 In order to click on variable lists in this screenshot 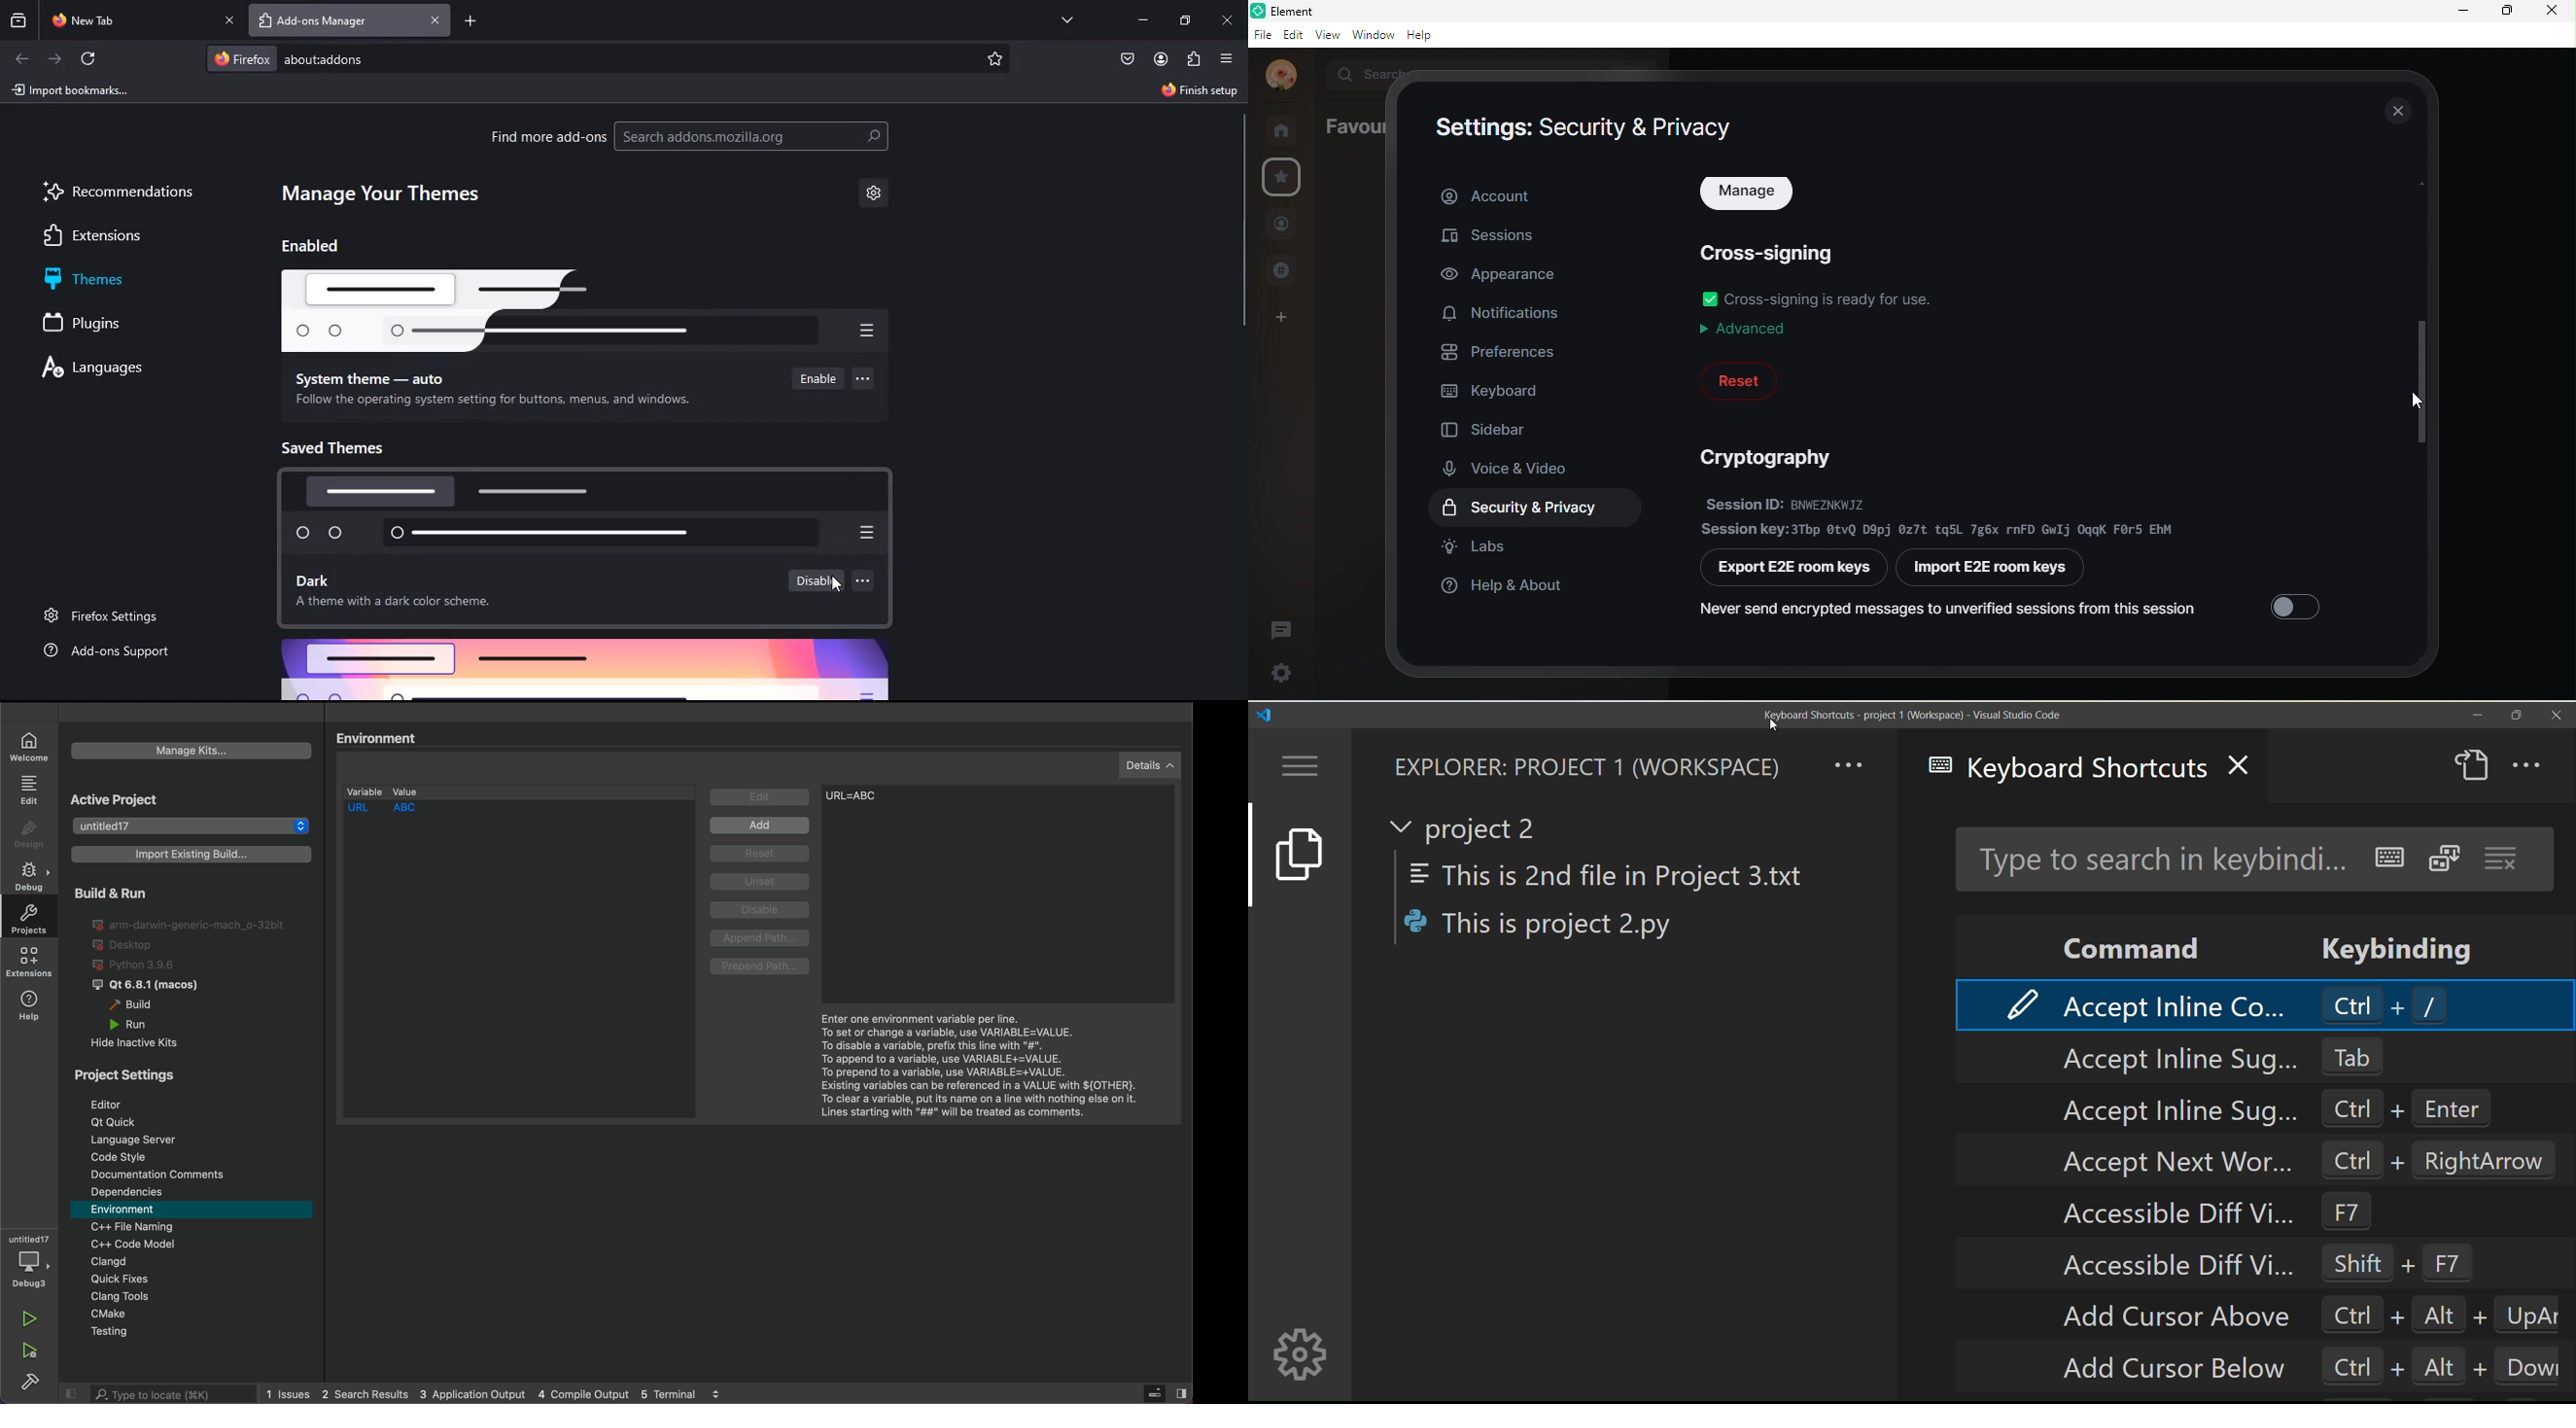, I will do `click(519, 790)`.